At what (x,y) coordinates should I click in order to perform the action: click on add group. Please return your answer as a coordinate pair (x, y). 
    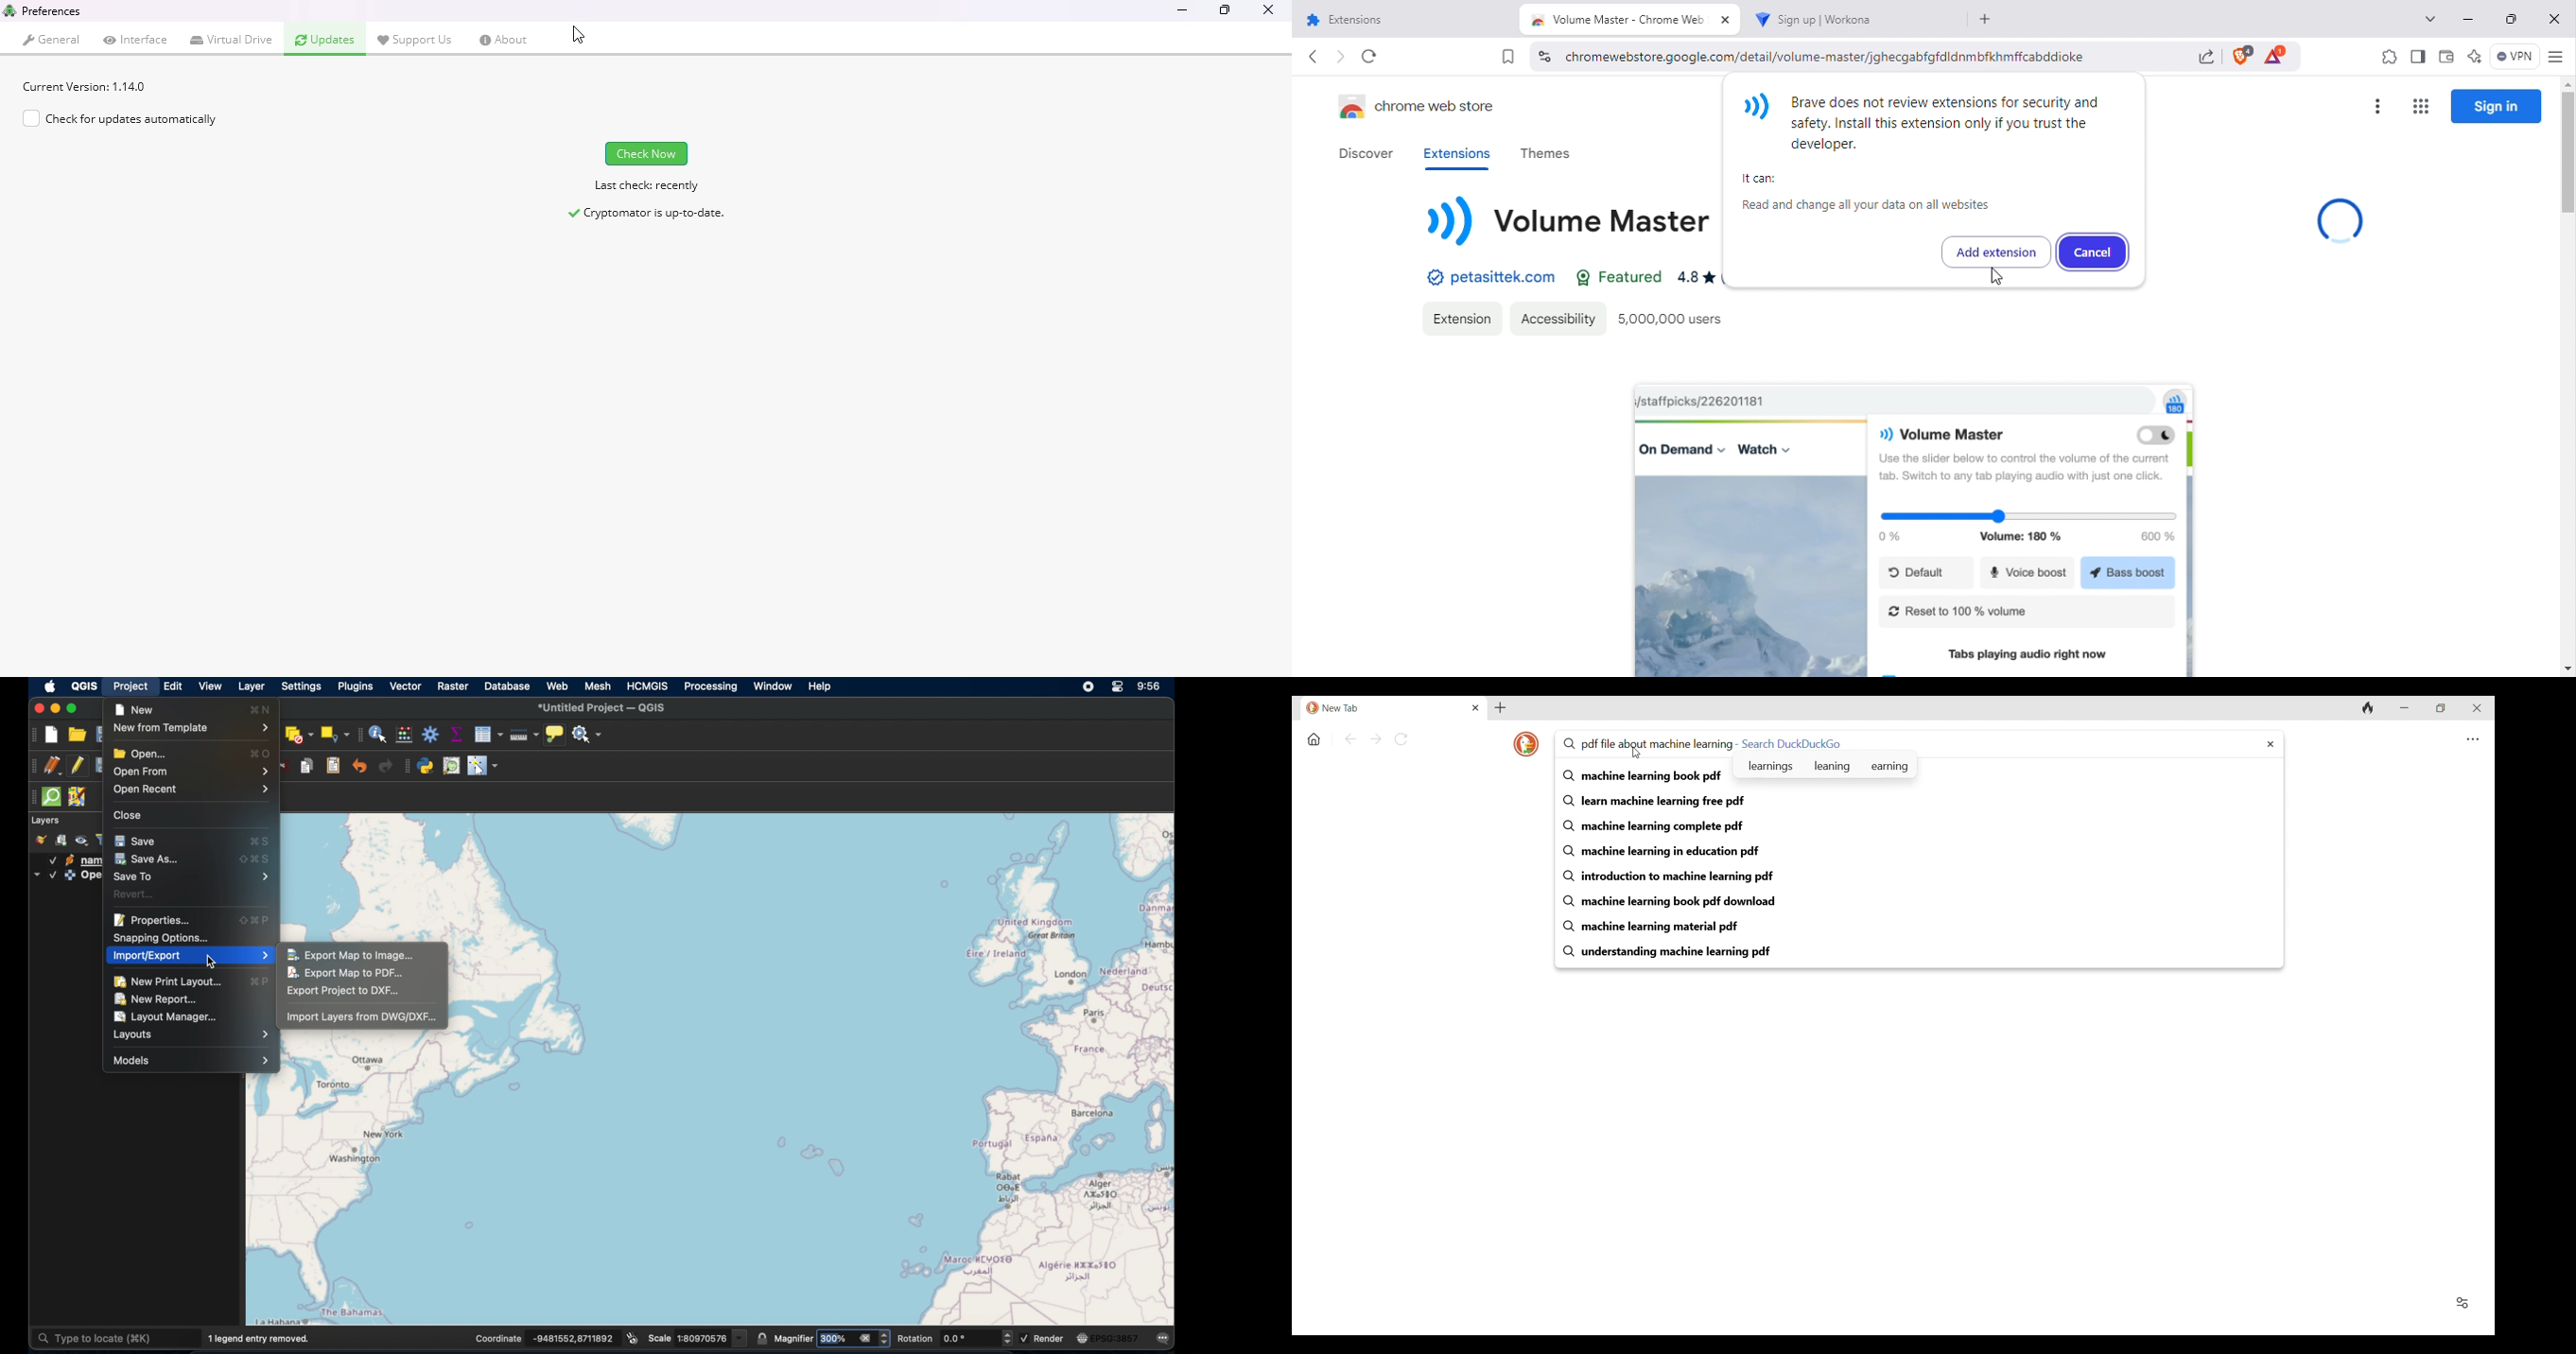
    Looking at the image, I should click on (63, 840).